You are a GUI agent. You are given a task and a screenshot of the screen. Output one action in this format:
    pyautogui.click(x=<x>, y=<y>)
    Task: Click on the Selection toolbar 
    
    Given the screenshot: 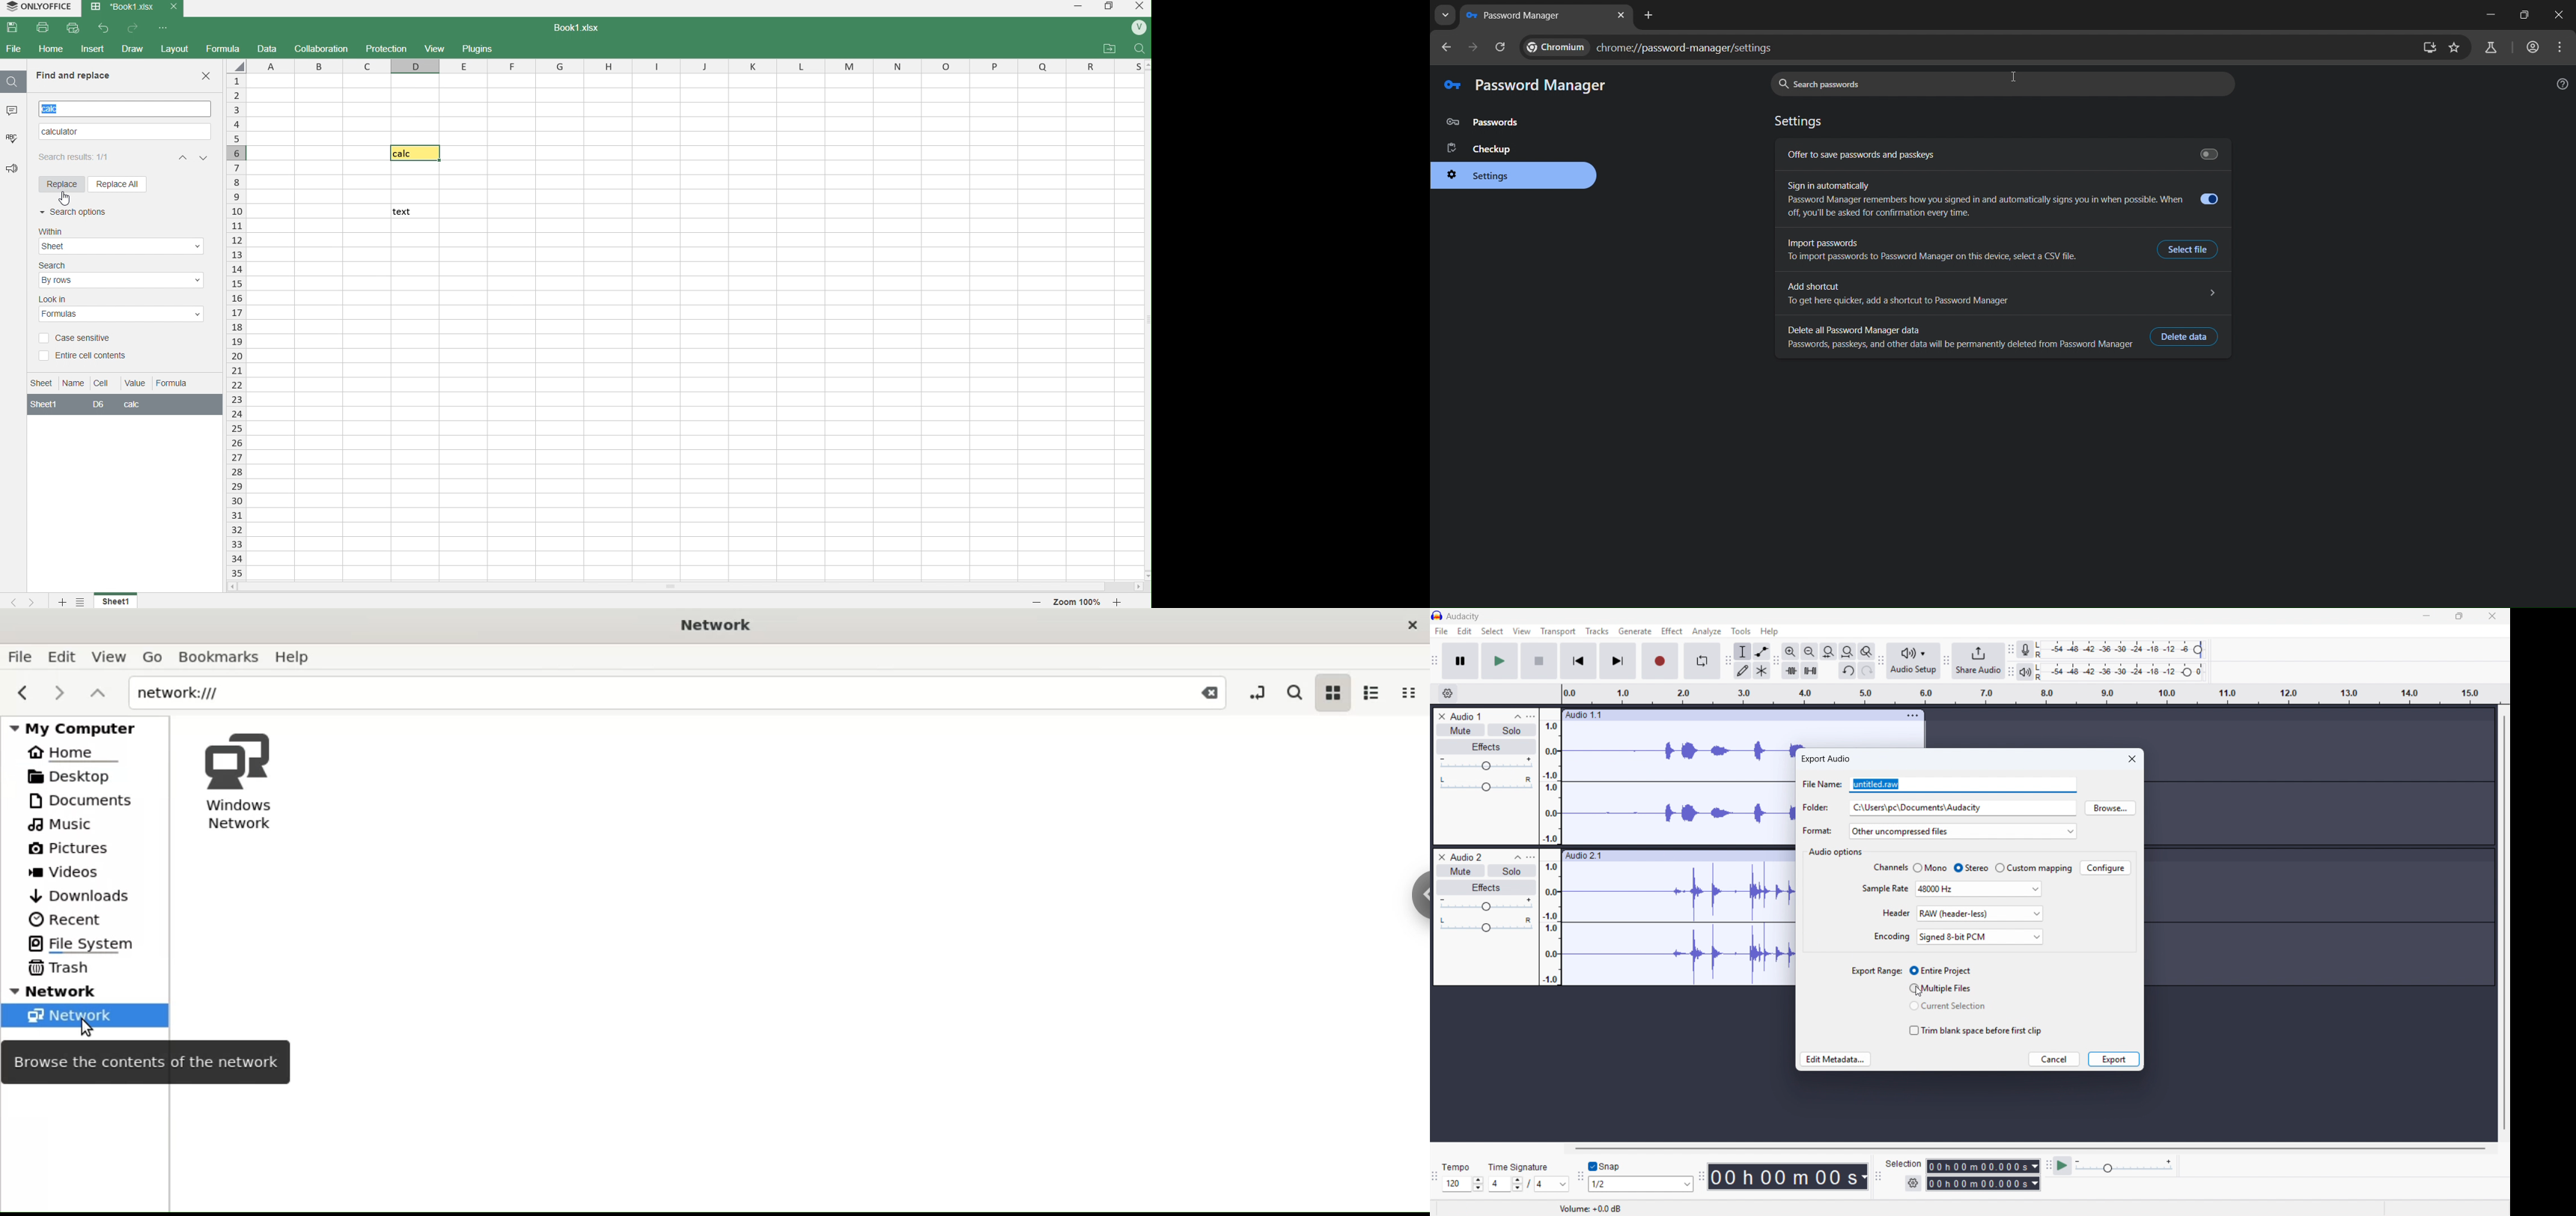 What is the action you would take?
    pyautogui.click(x=1877, y=1178)
    